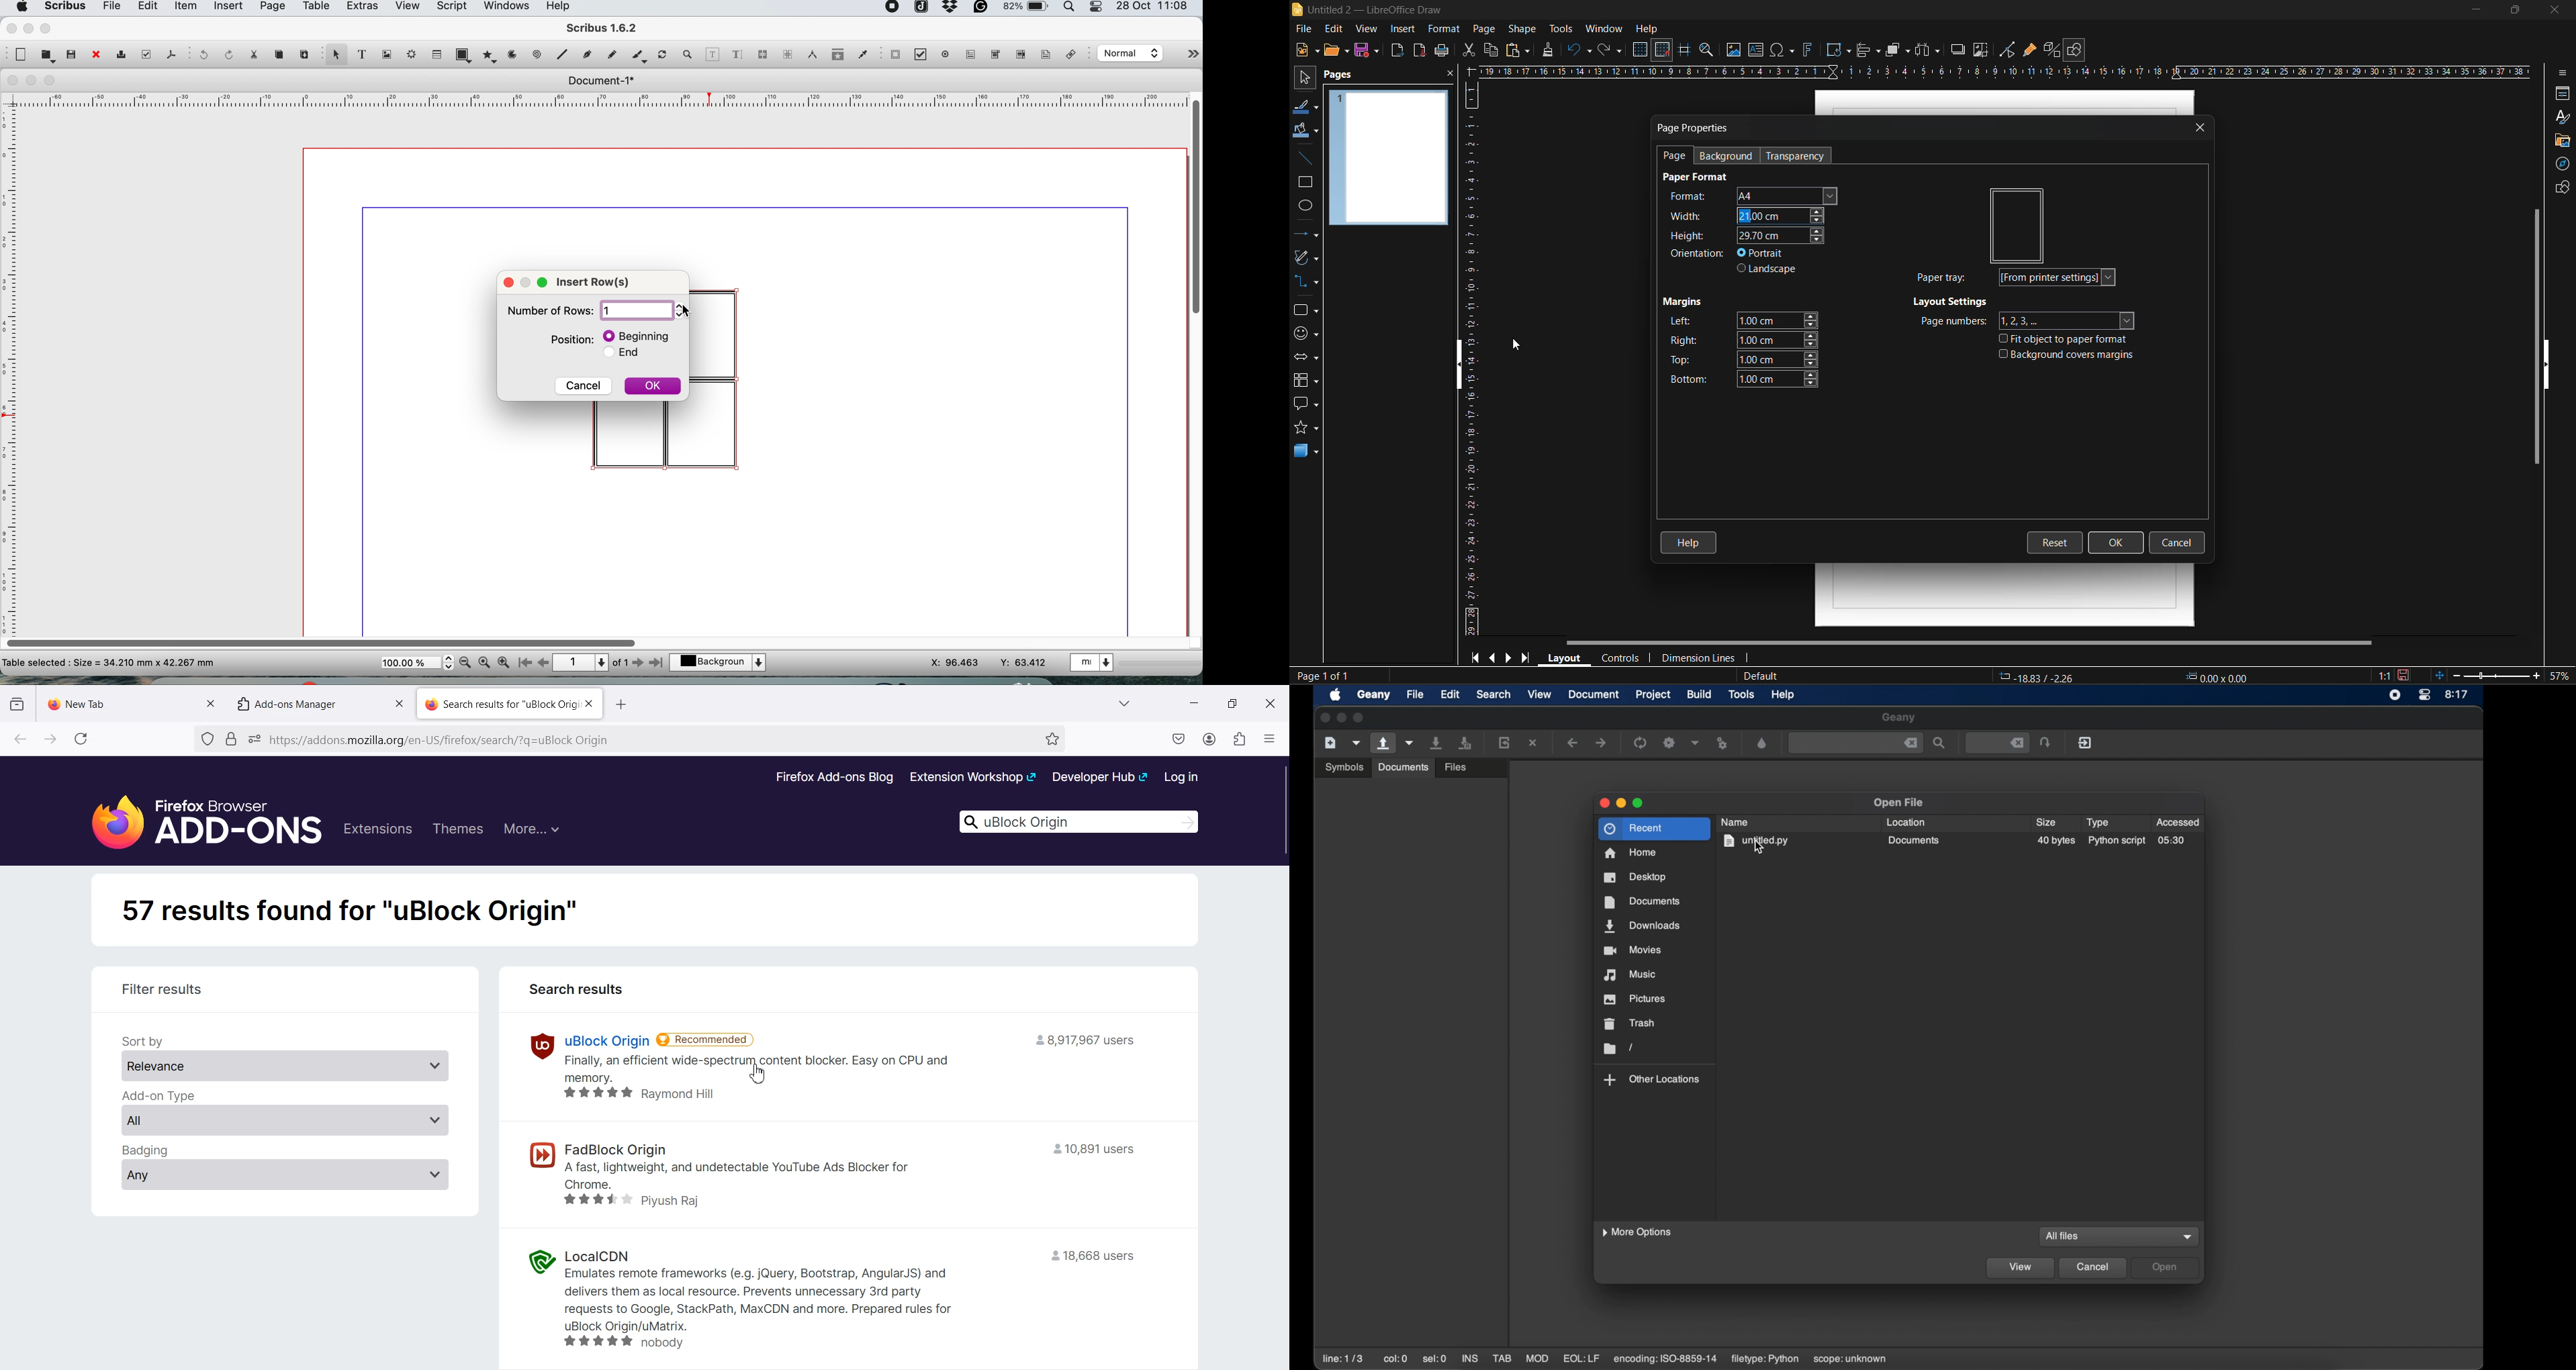 The width and height of the screenshot is (2576, 1372). Describe the element at coordinates (1304, 52) in the screenshot. I see `new` at that location.